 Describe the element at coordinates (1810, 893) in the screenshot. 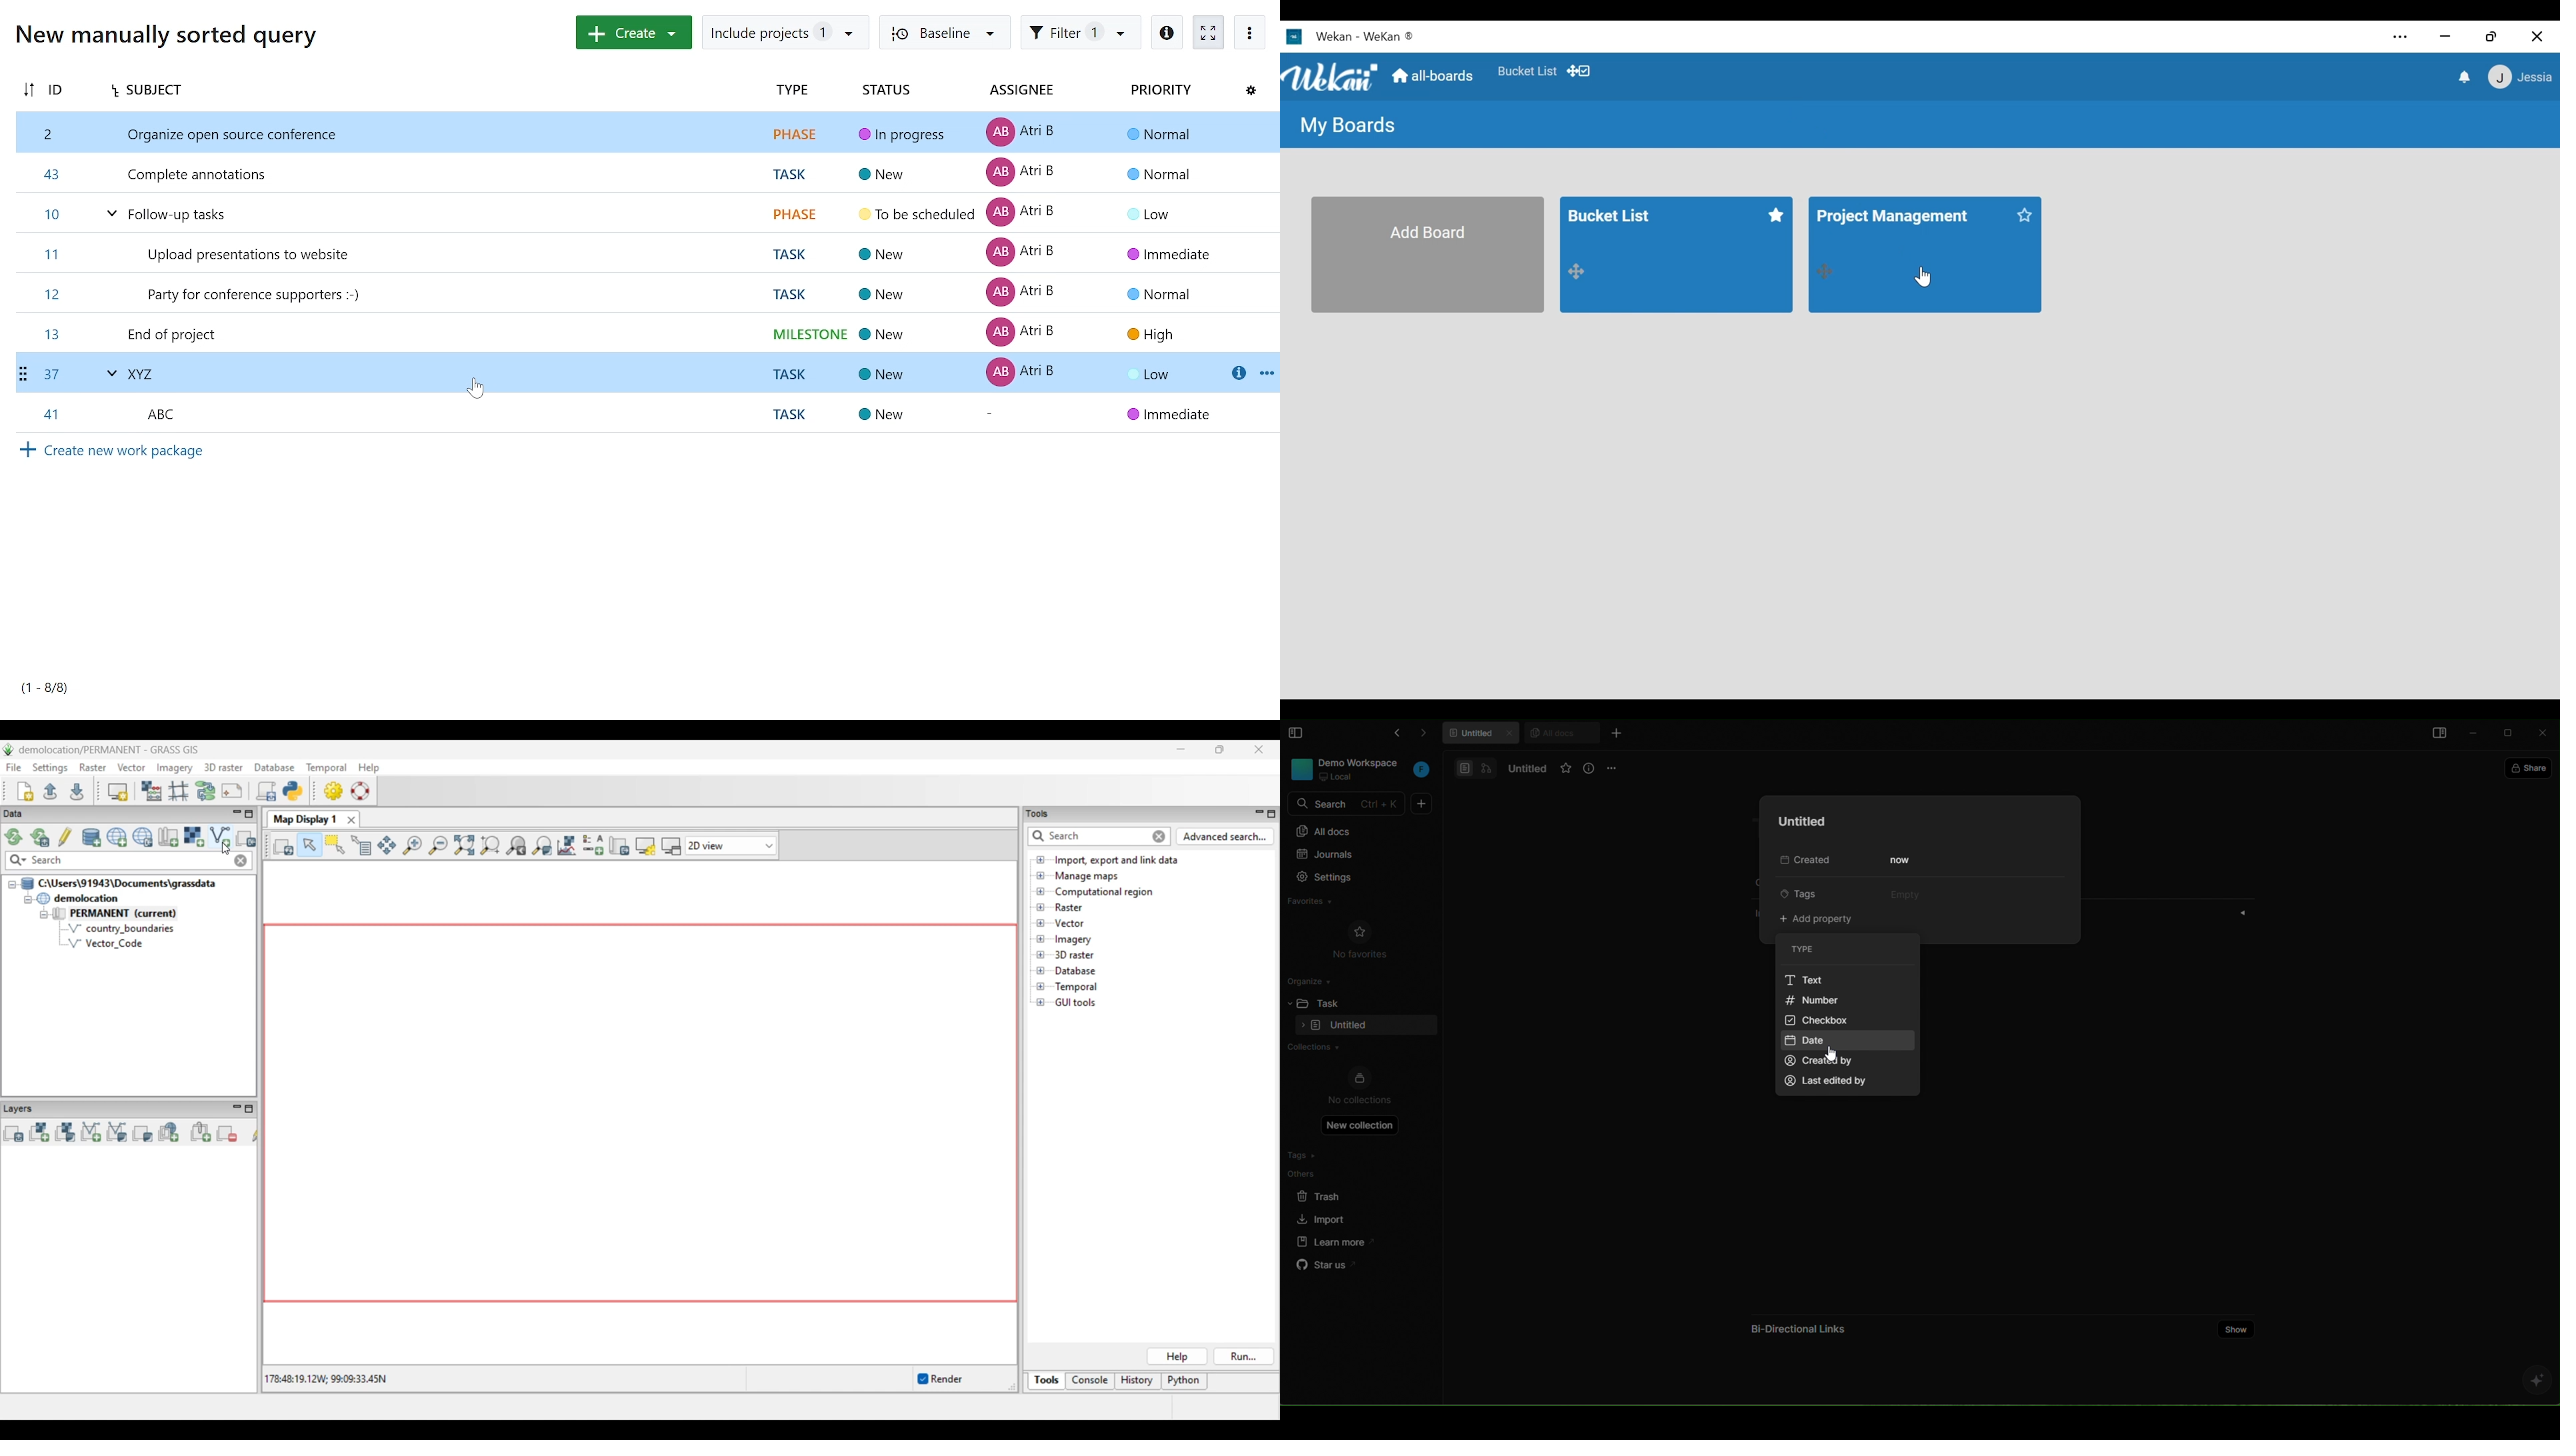

I see `tags` at that location.